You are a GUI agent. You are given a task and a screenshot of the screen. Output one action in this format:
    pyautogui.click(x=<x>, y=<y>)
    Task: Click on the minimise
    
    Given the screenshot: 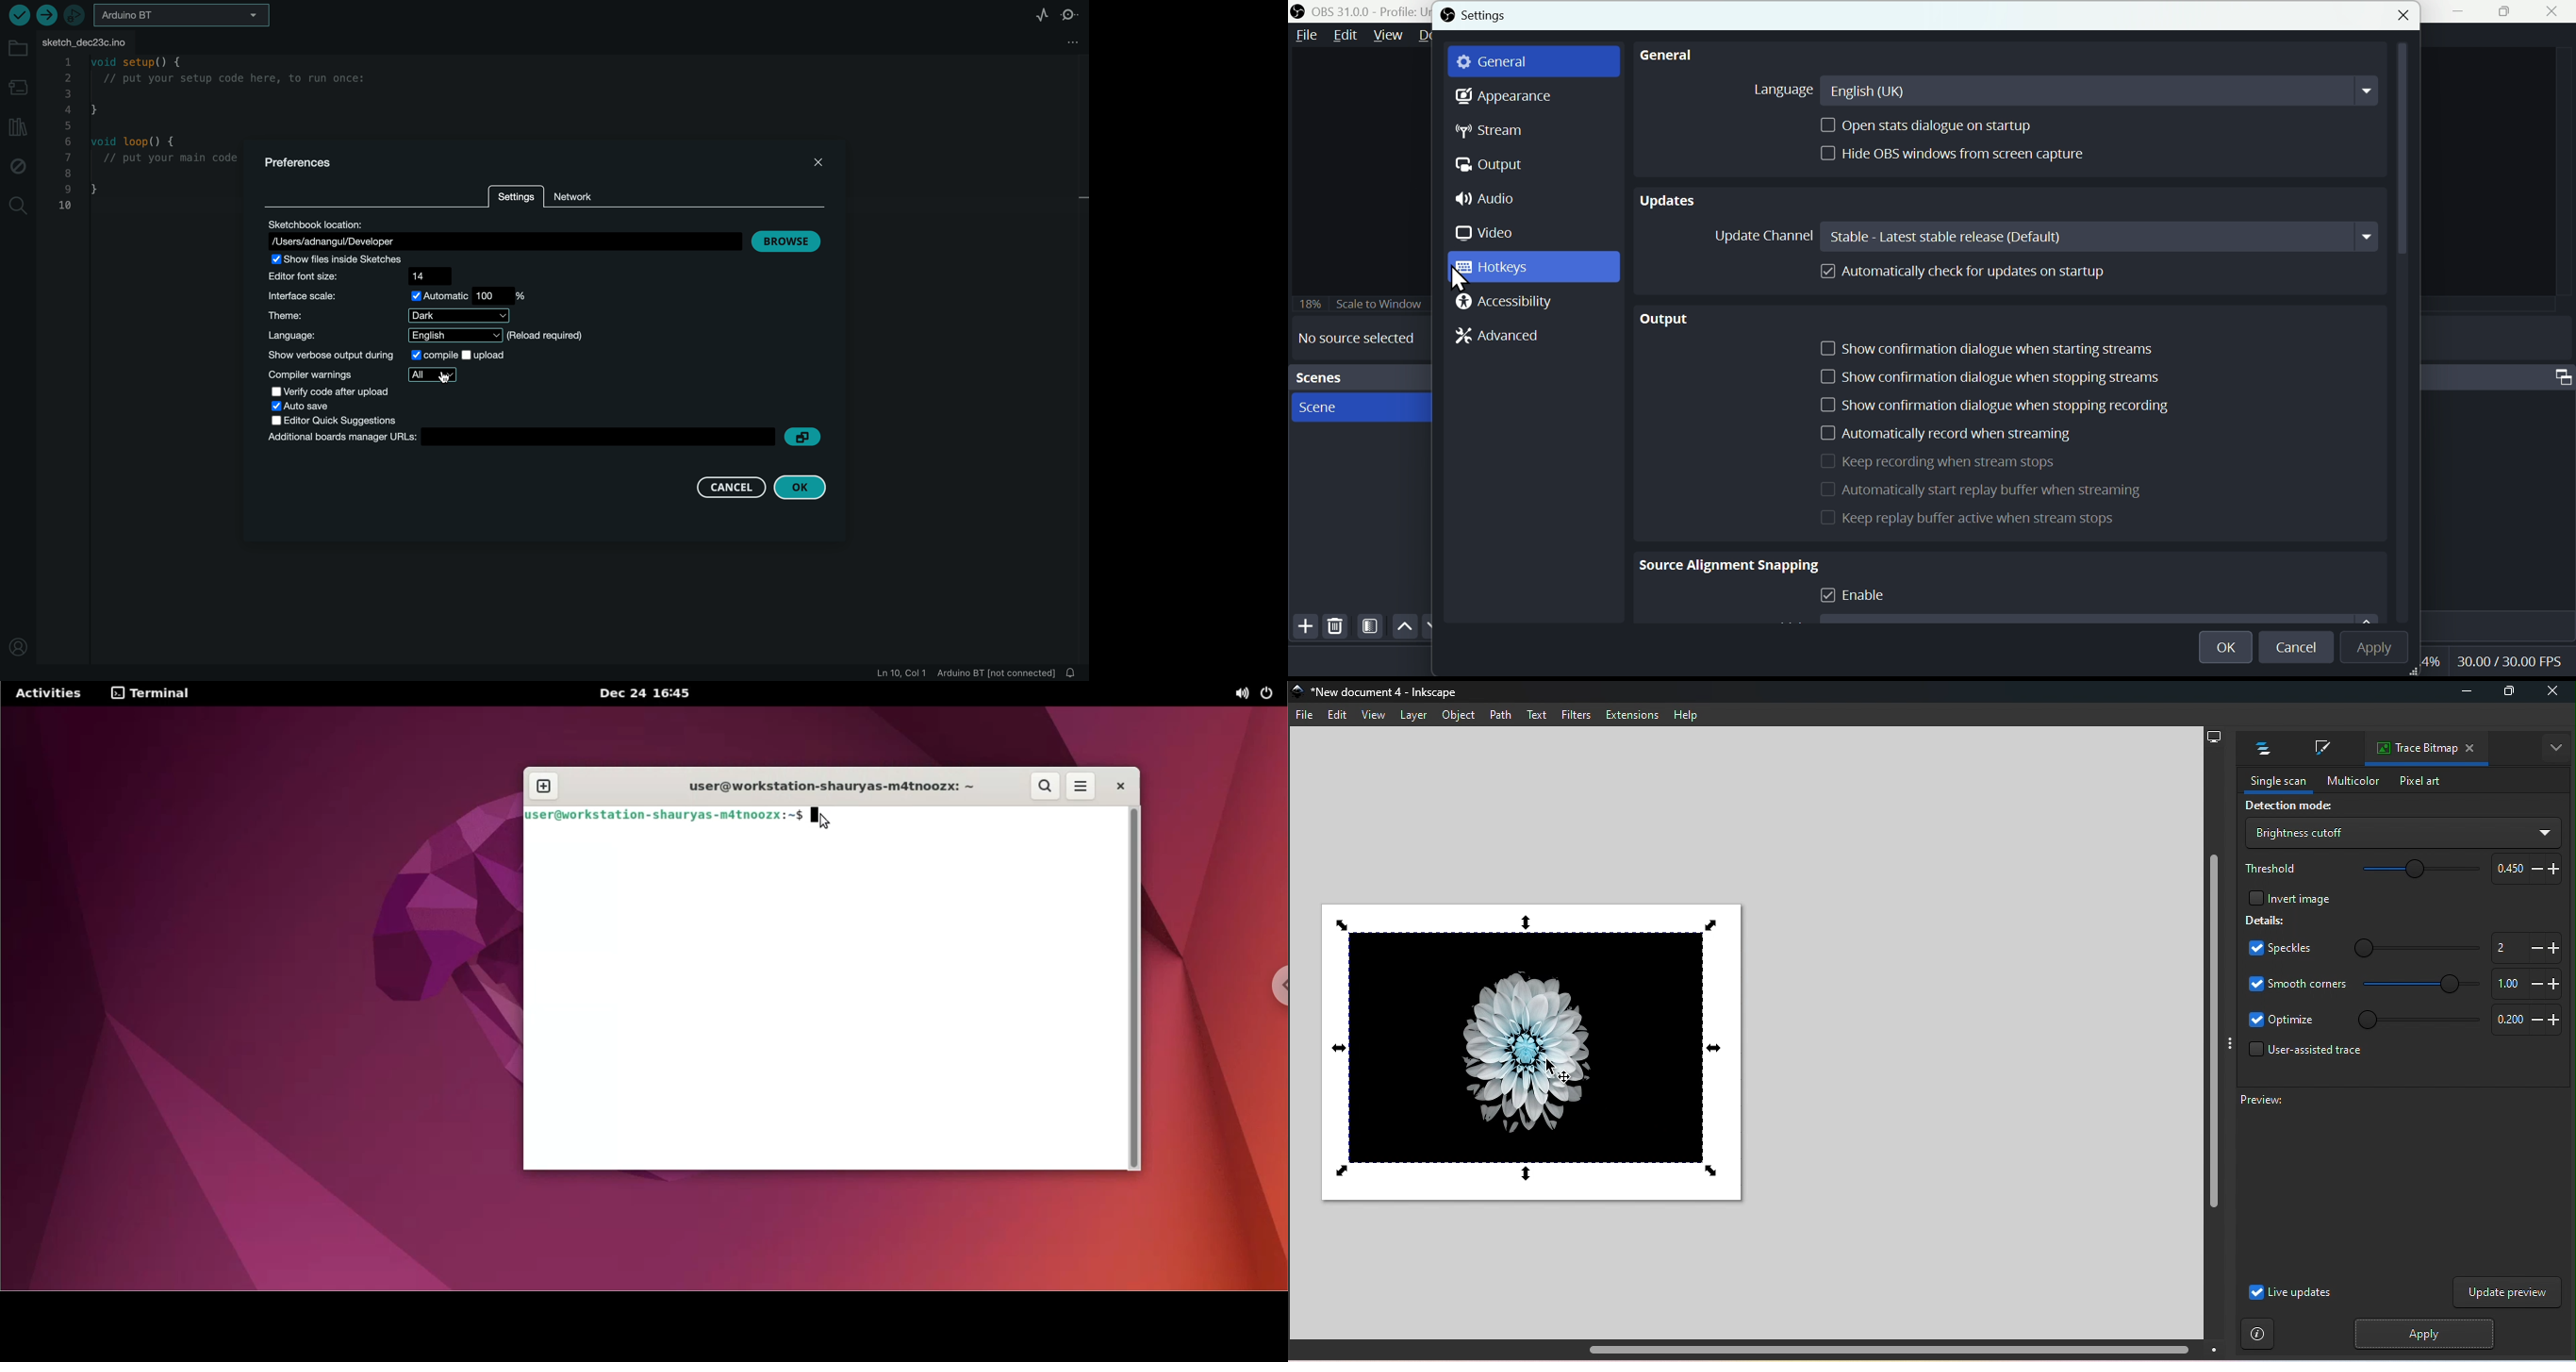 What is the action you would take?
    pyautogui.click(x=2464, y=11)
    